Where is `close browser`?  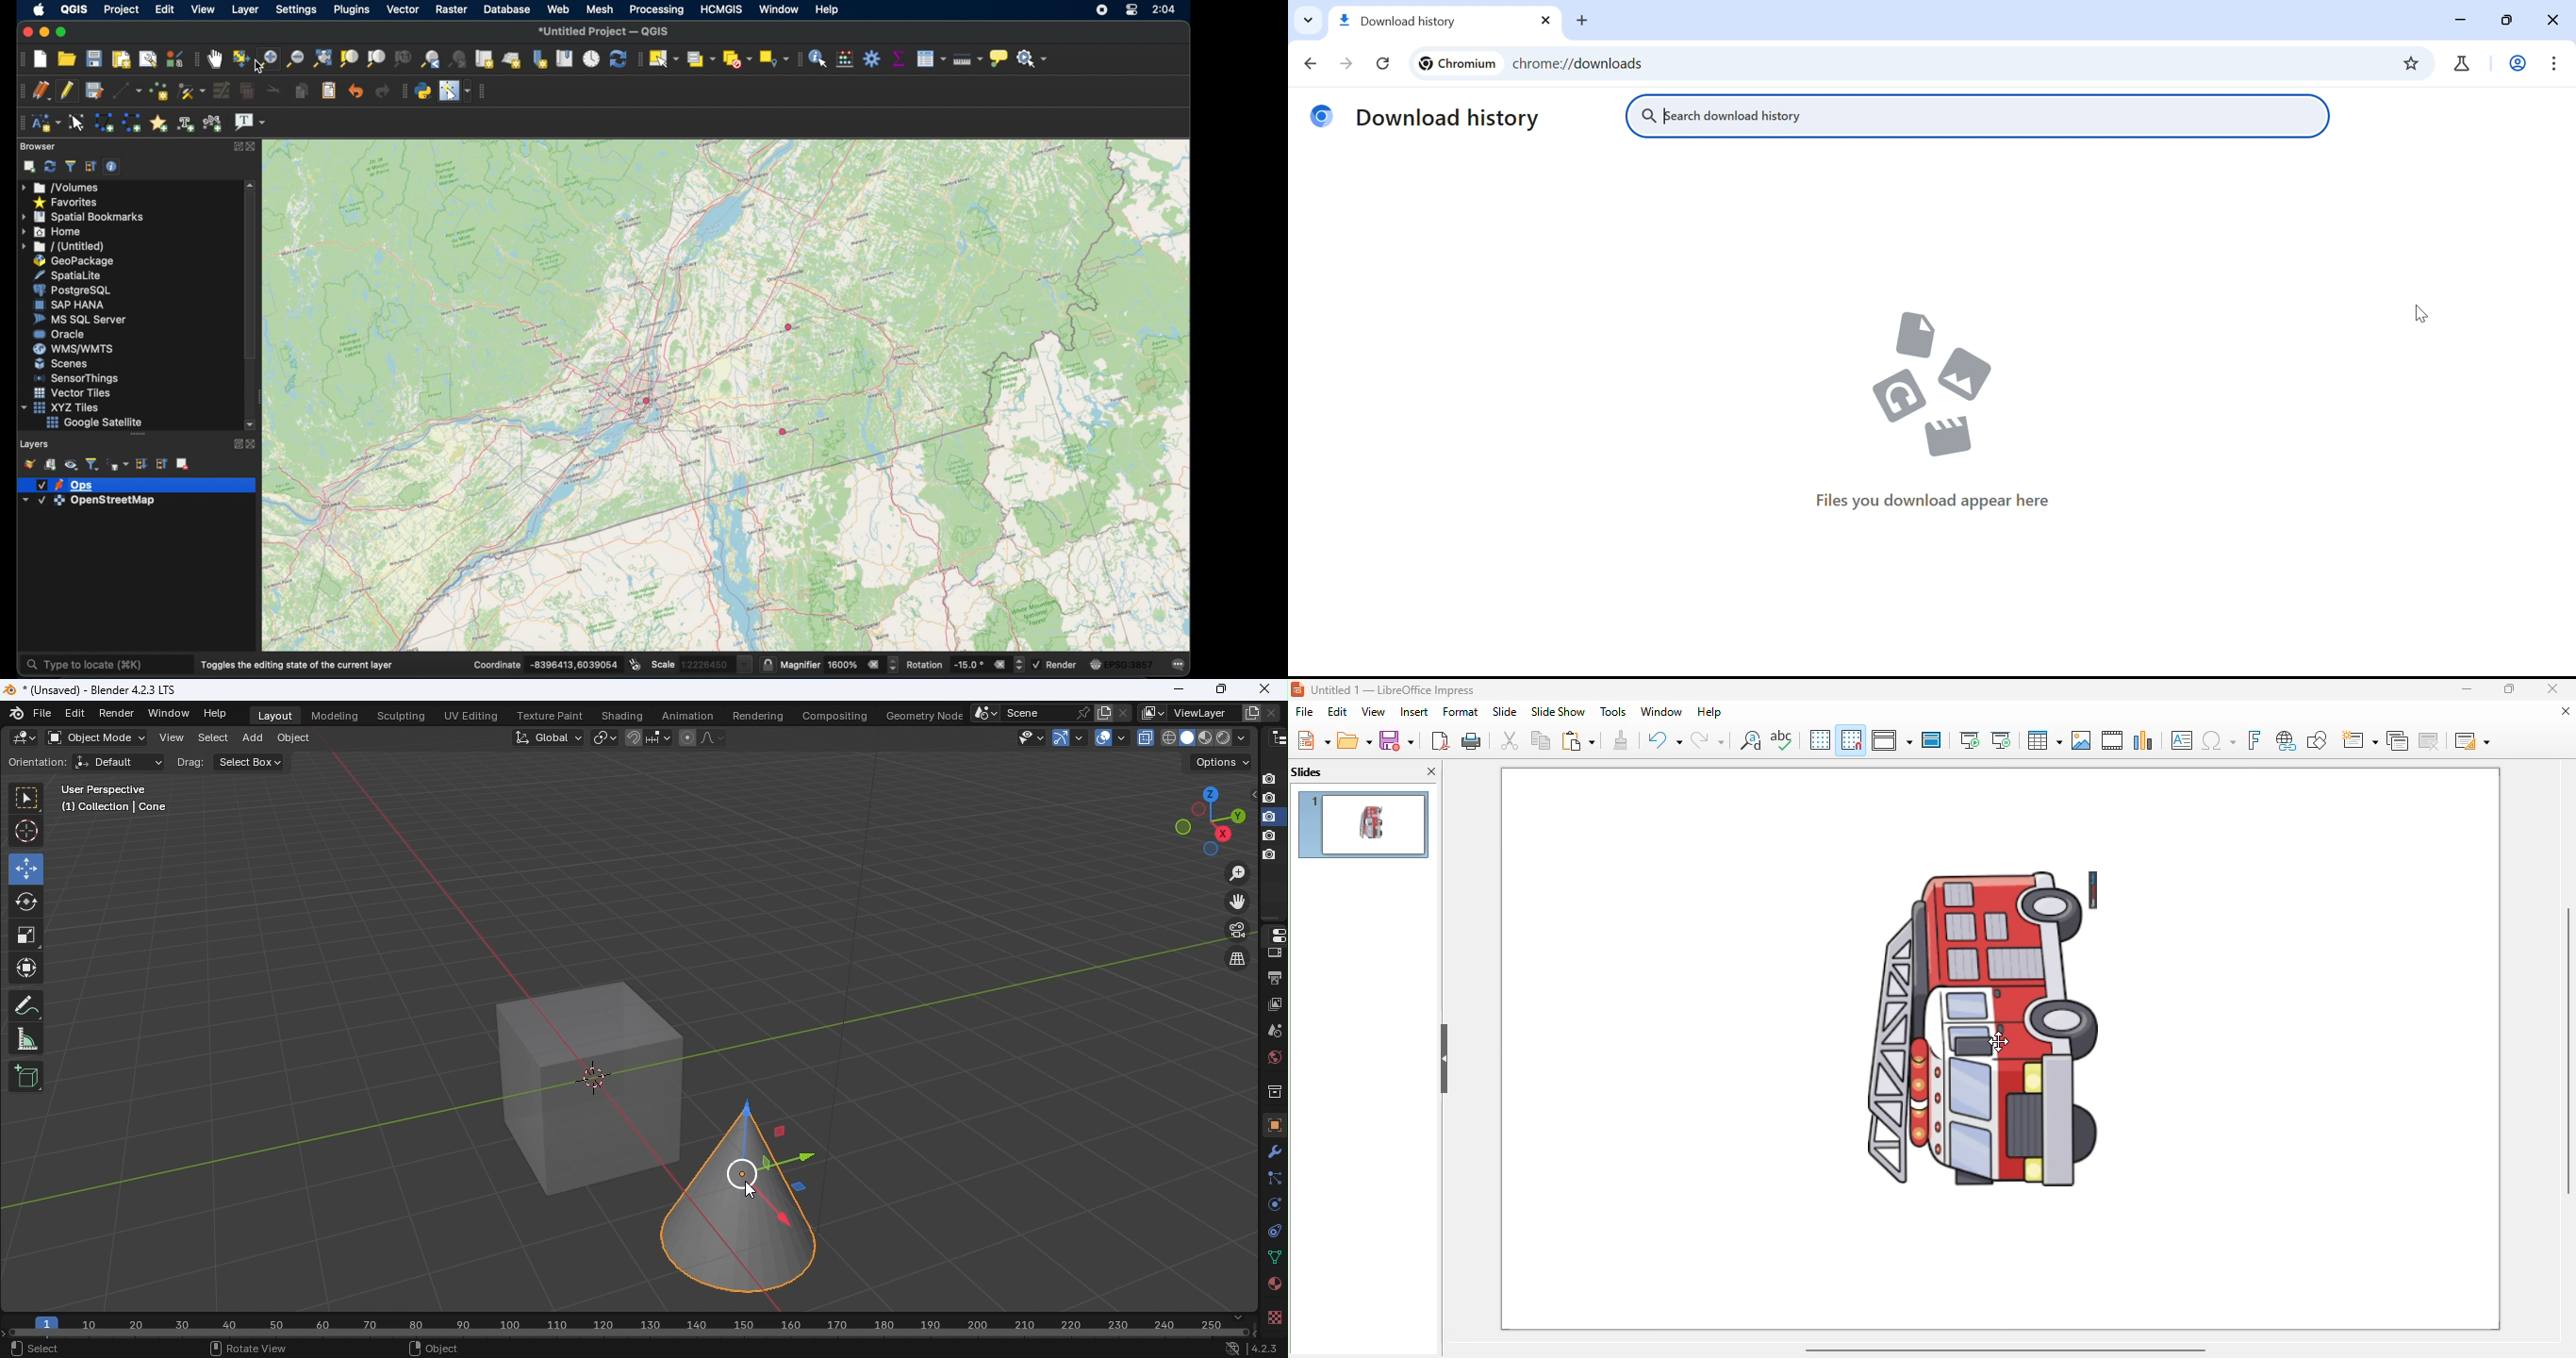 close browser is located at coordinates (253, 147).